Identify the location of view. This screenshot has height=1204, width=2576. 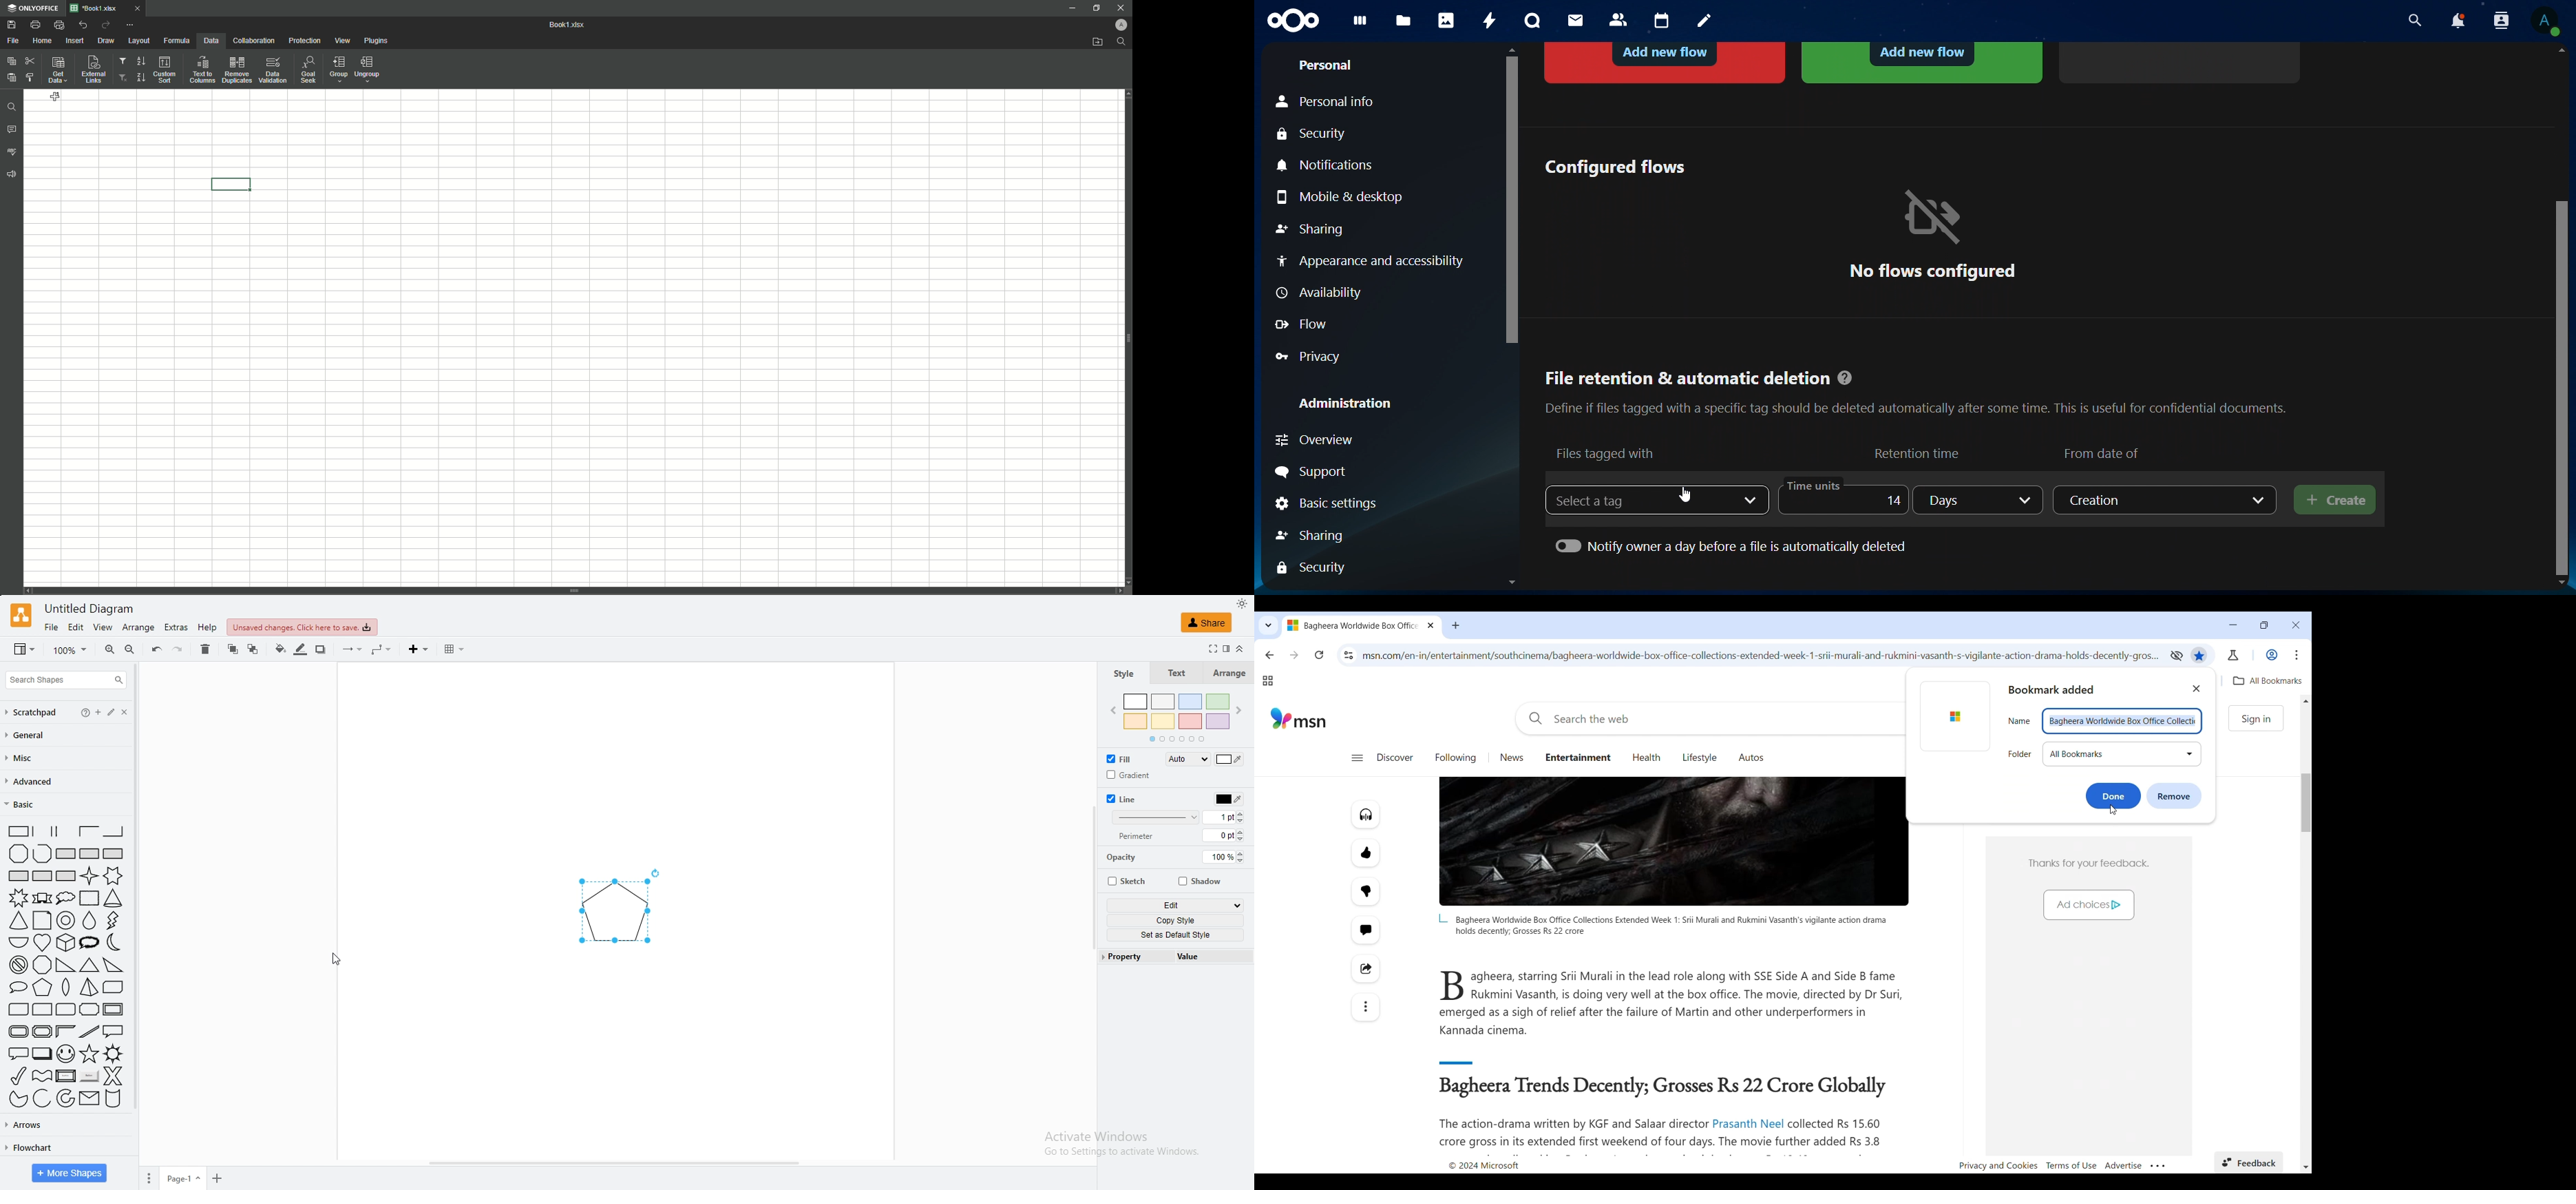
(24, 650).